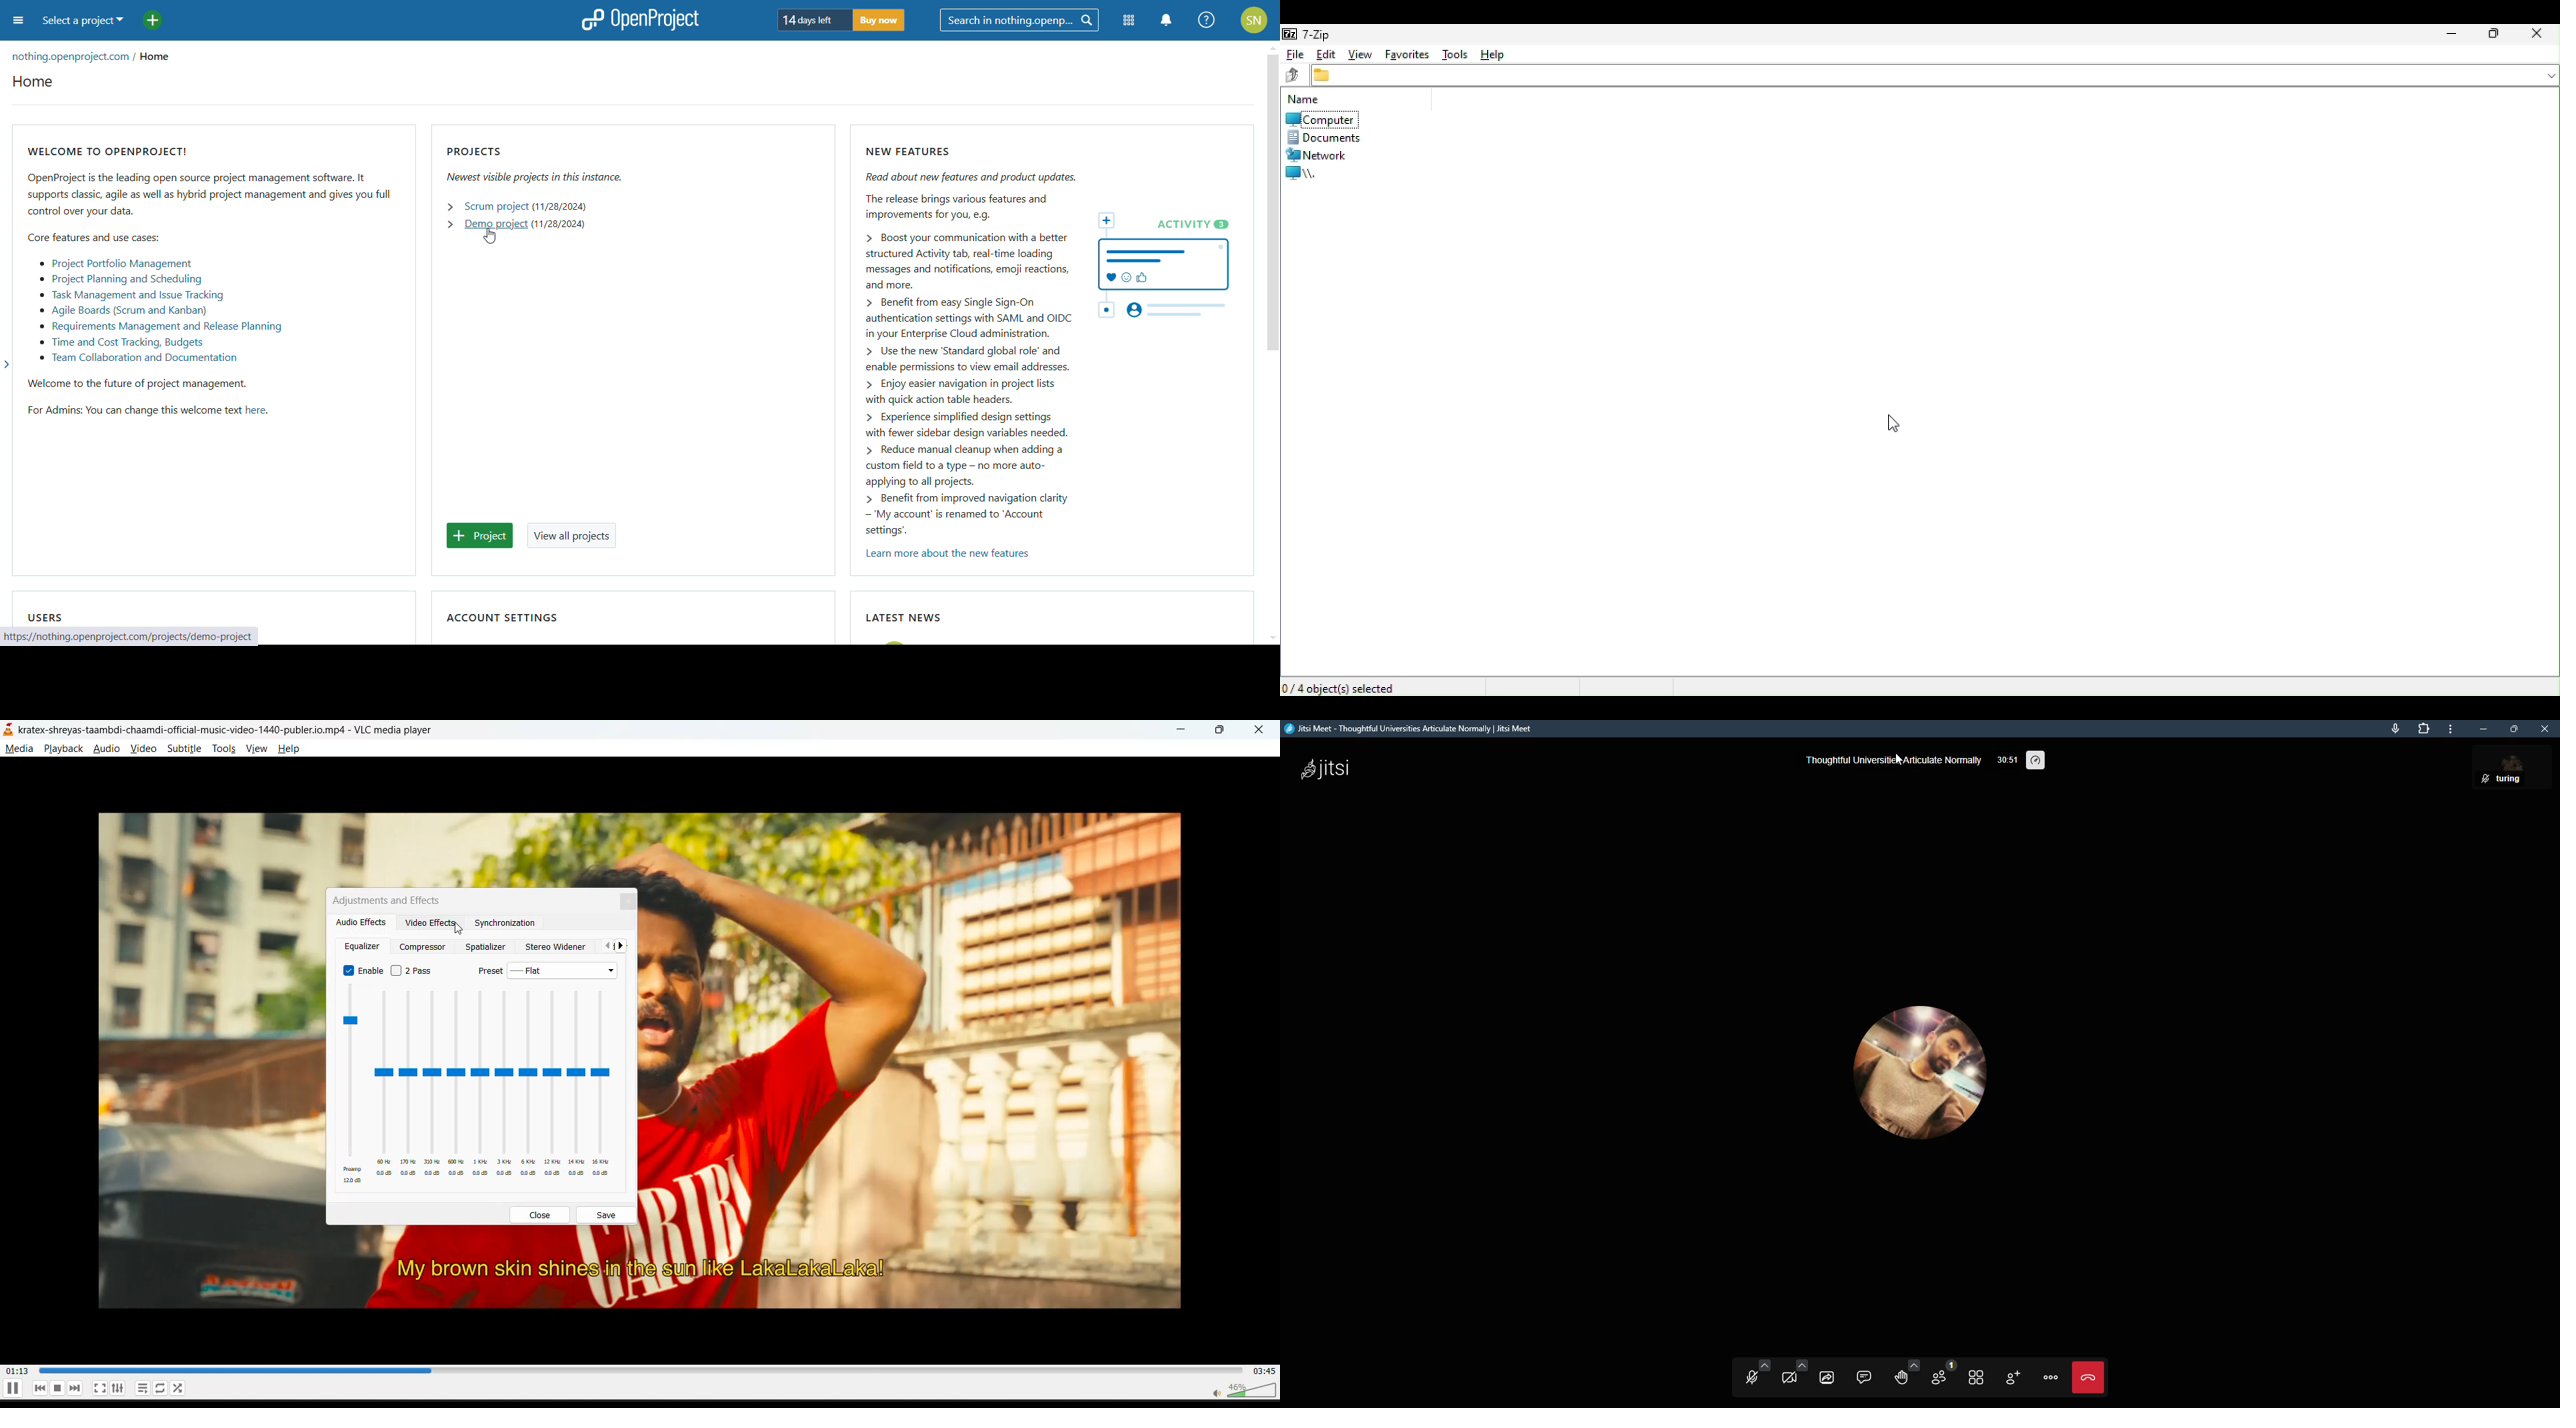 This screenshot has height=1428, width=2576. What do you see at coordinates (1865, 1376) in the screenshot?
I see `open chat` at bounding box center [1865, 1376].